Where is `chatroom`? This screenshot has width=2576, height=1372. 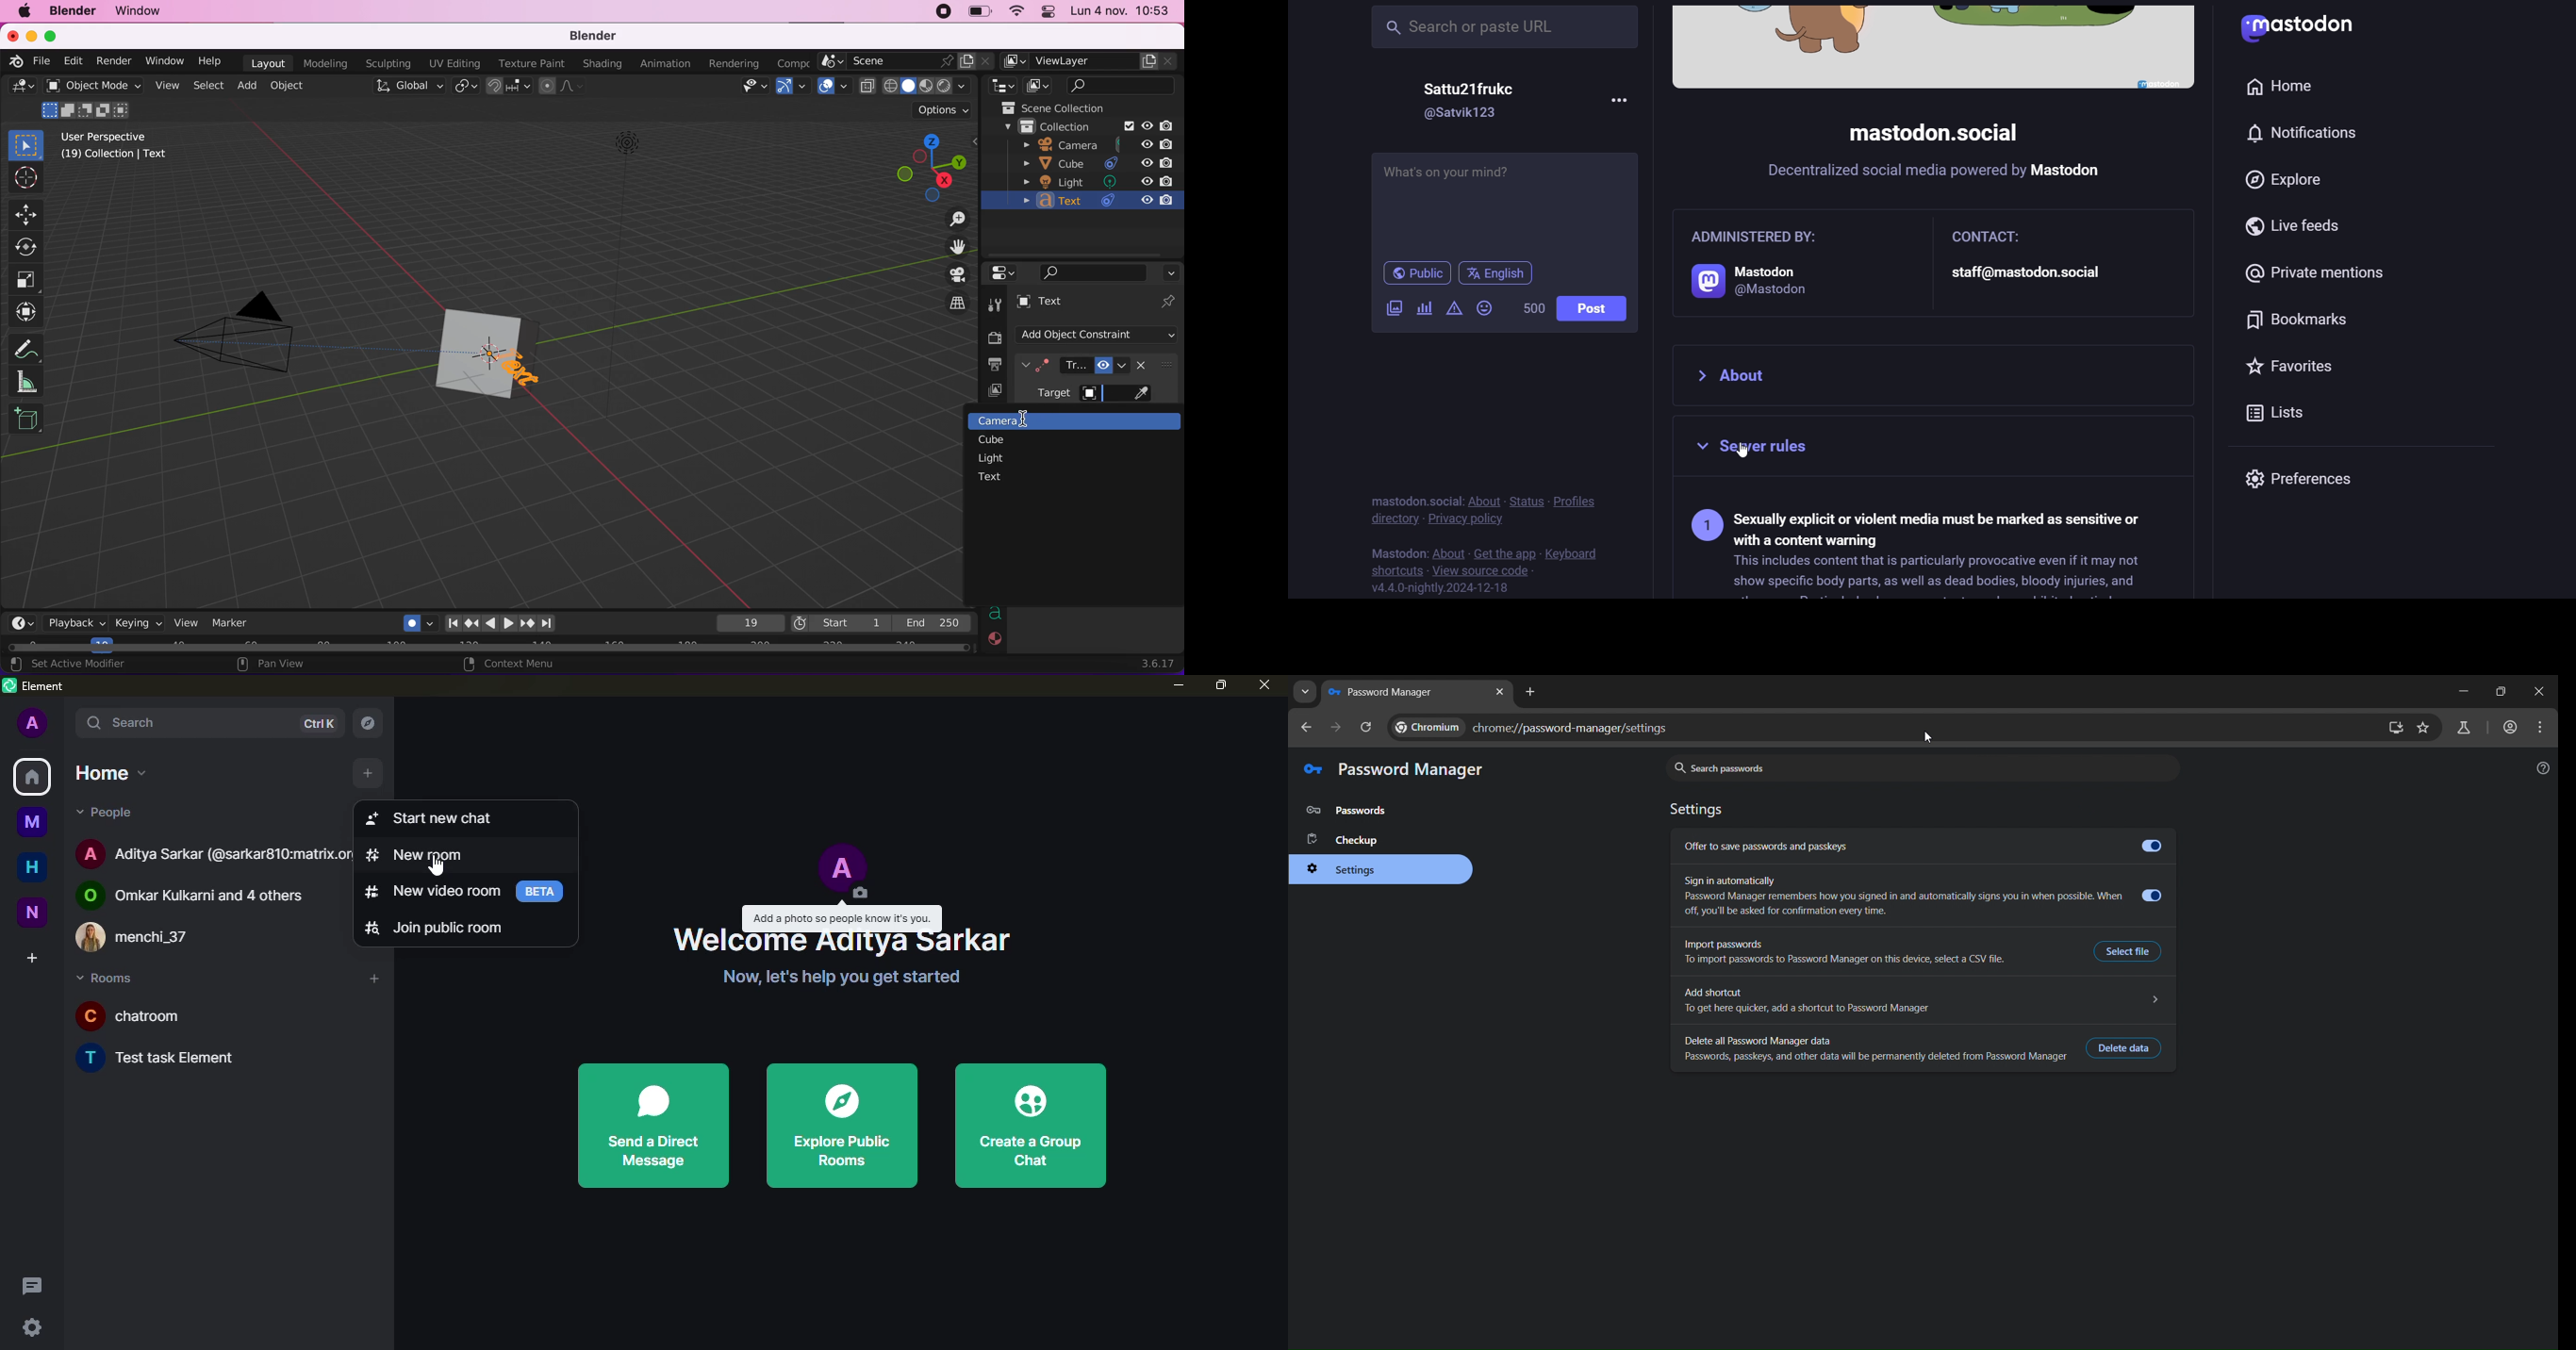 chatroom is located at coordinates (132, 1014).